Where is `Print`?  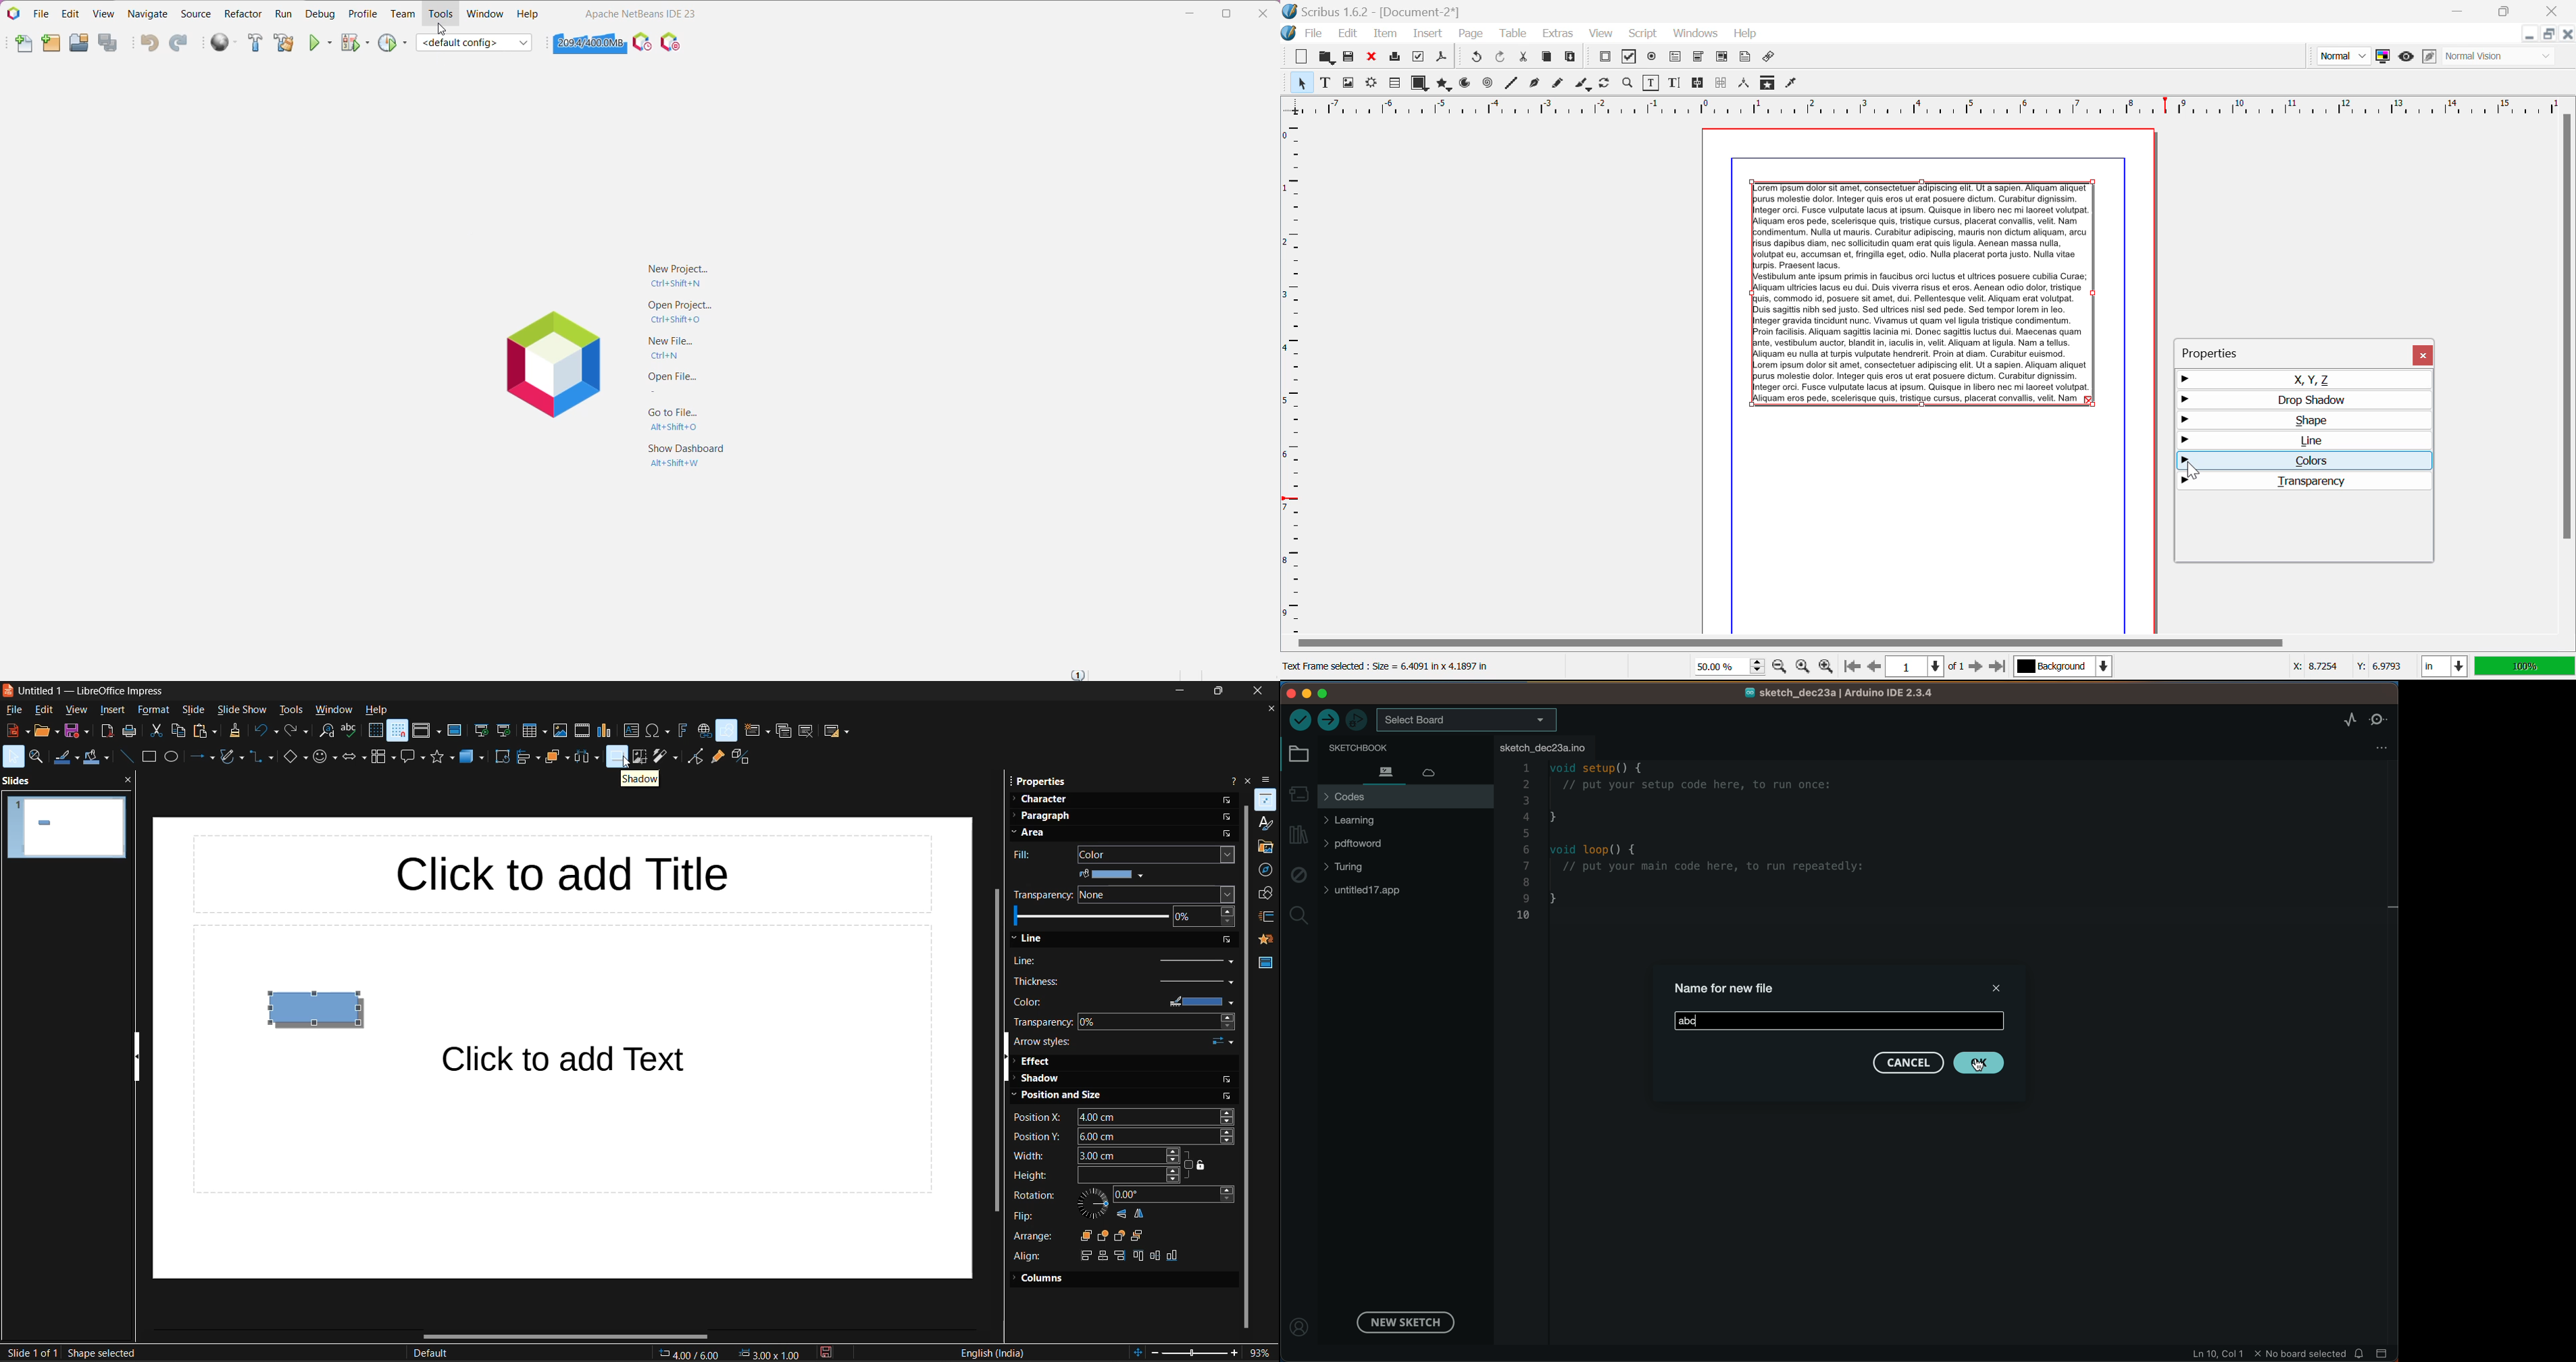 Print is located at coordinates (1396, 57).